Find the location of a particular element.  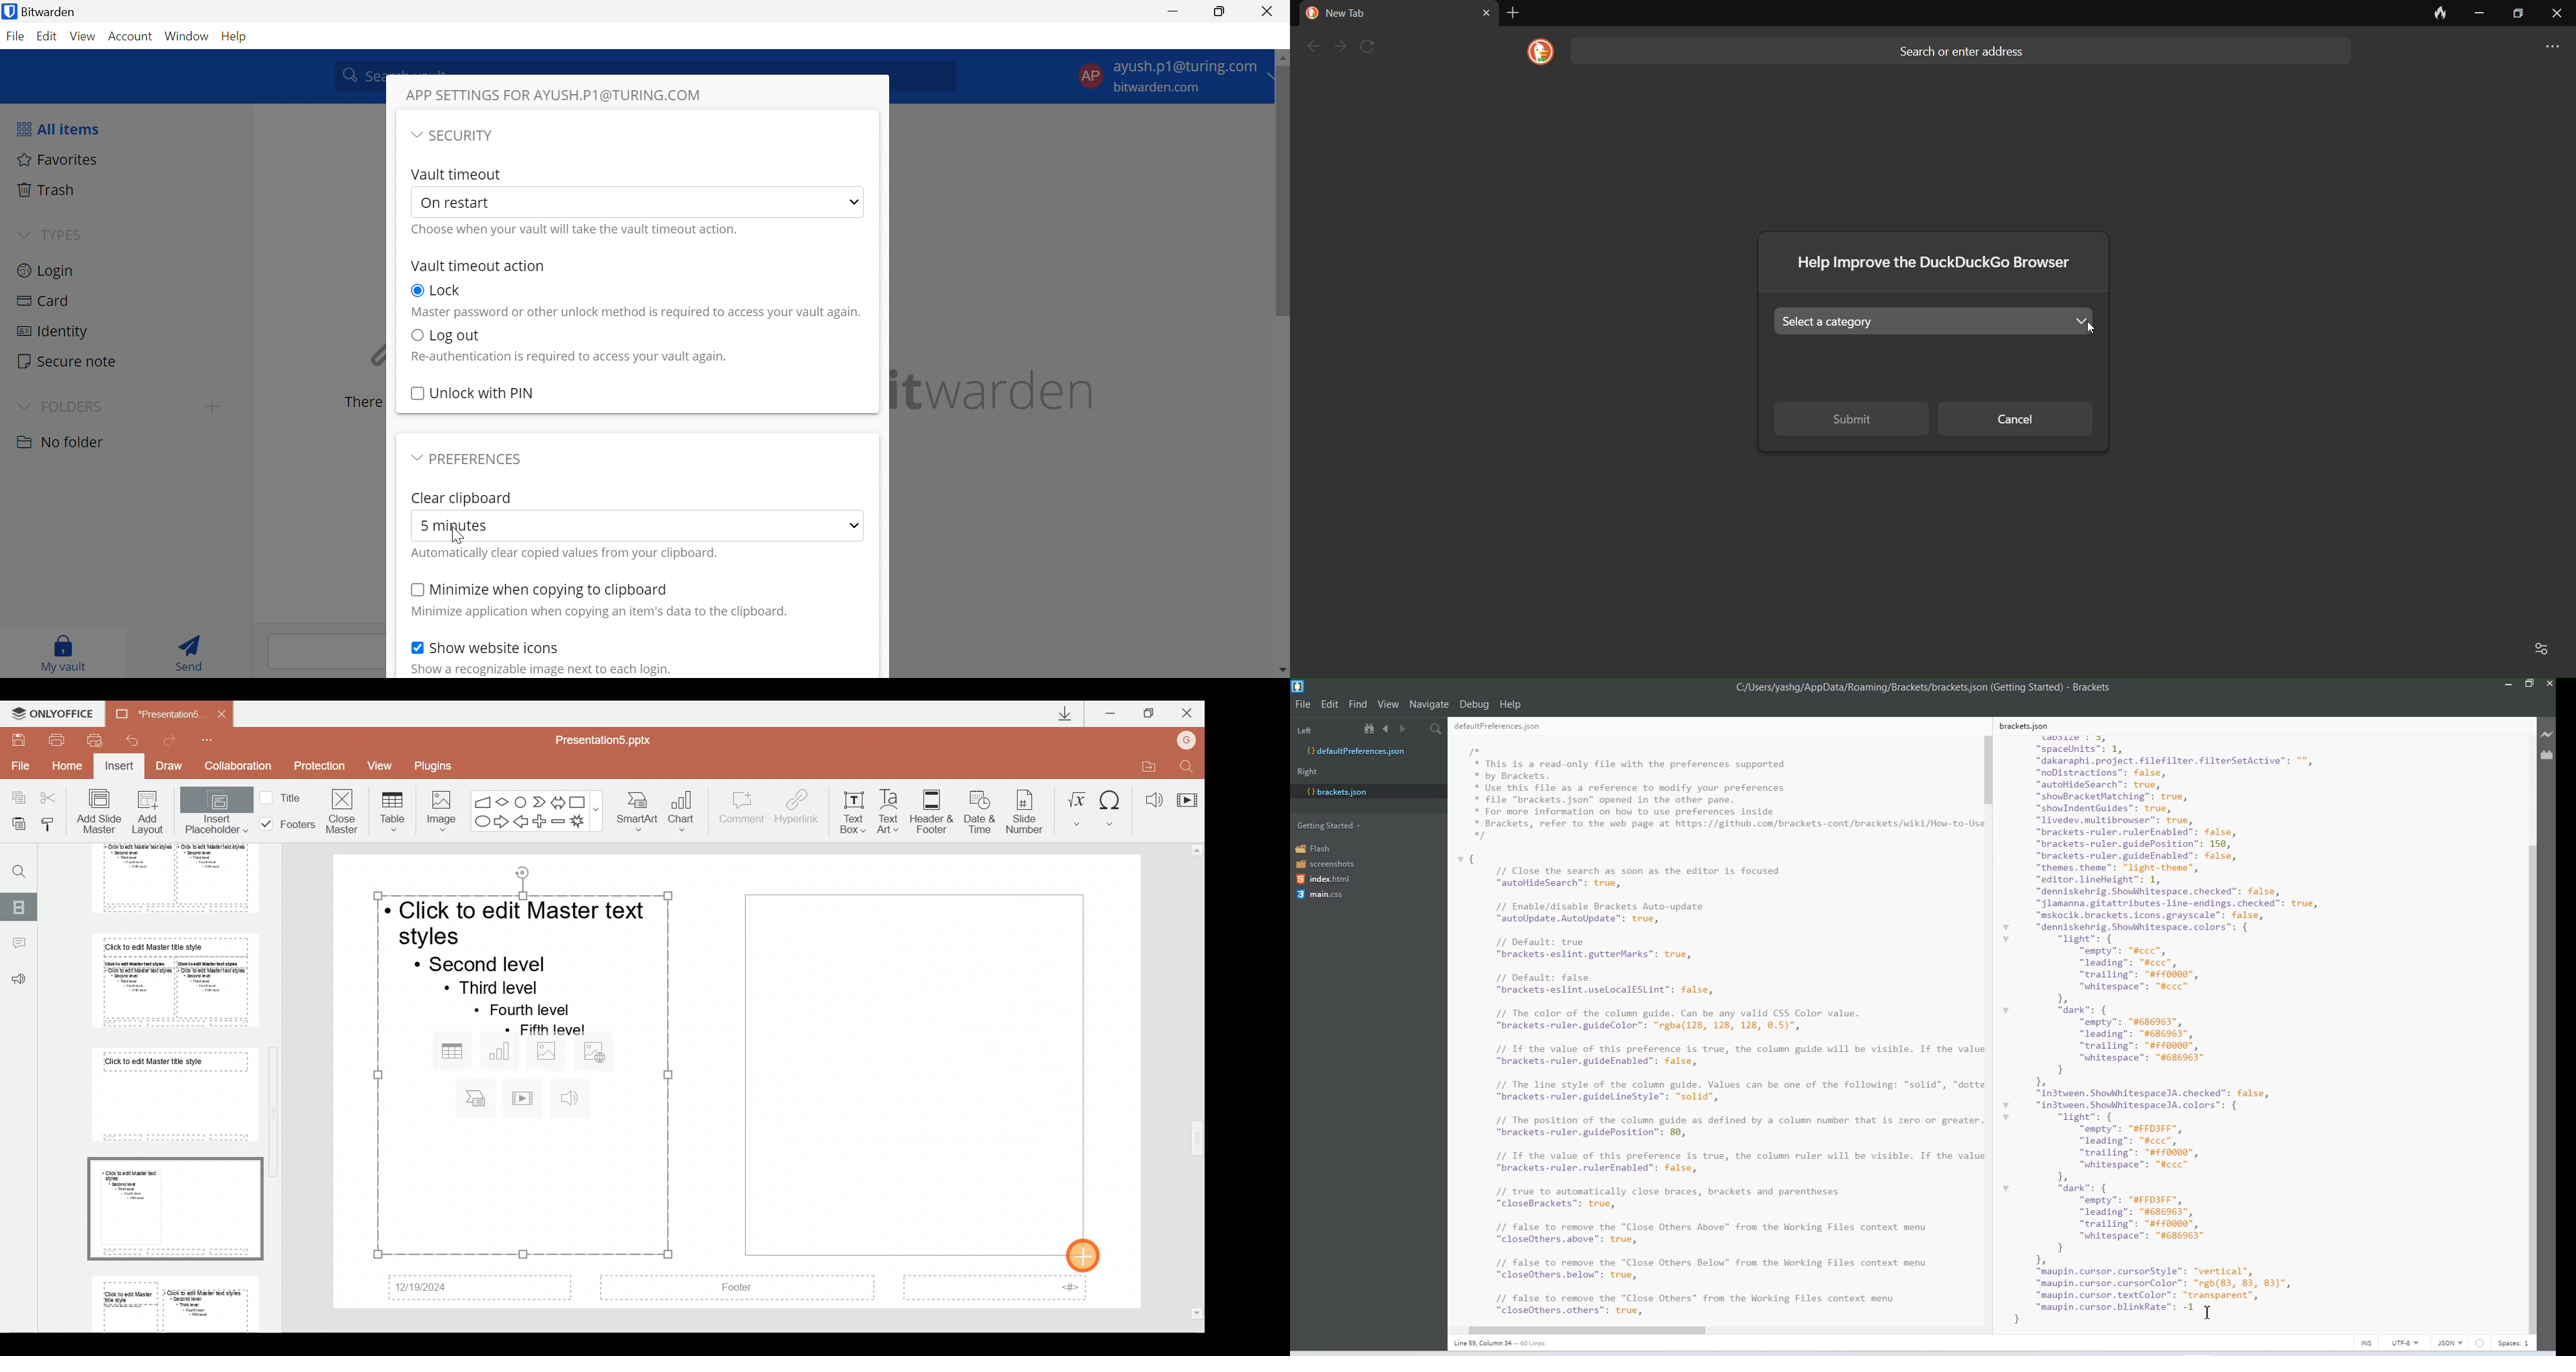

Unlock with PIN is located at coordinates (485, 392).